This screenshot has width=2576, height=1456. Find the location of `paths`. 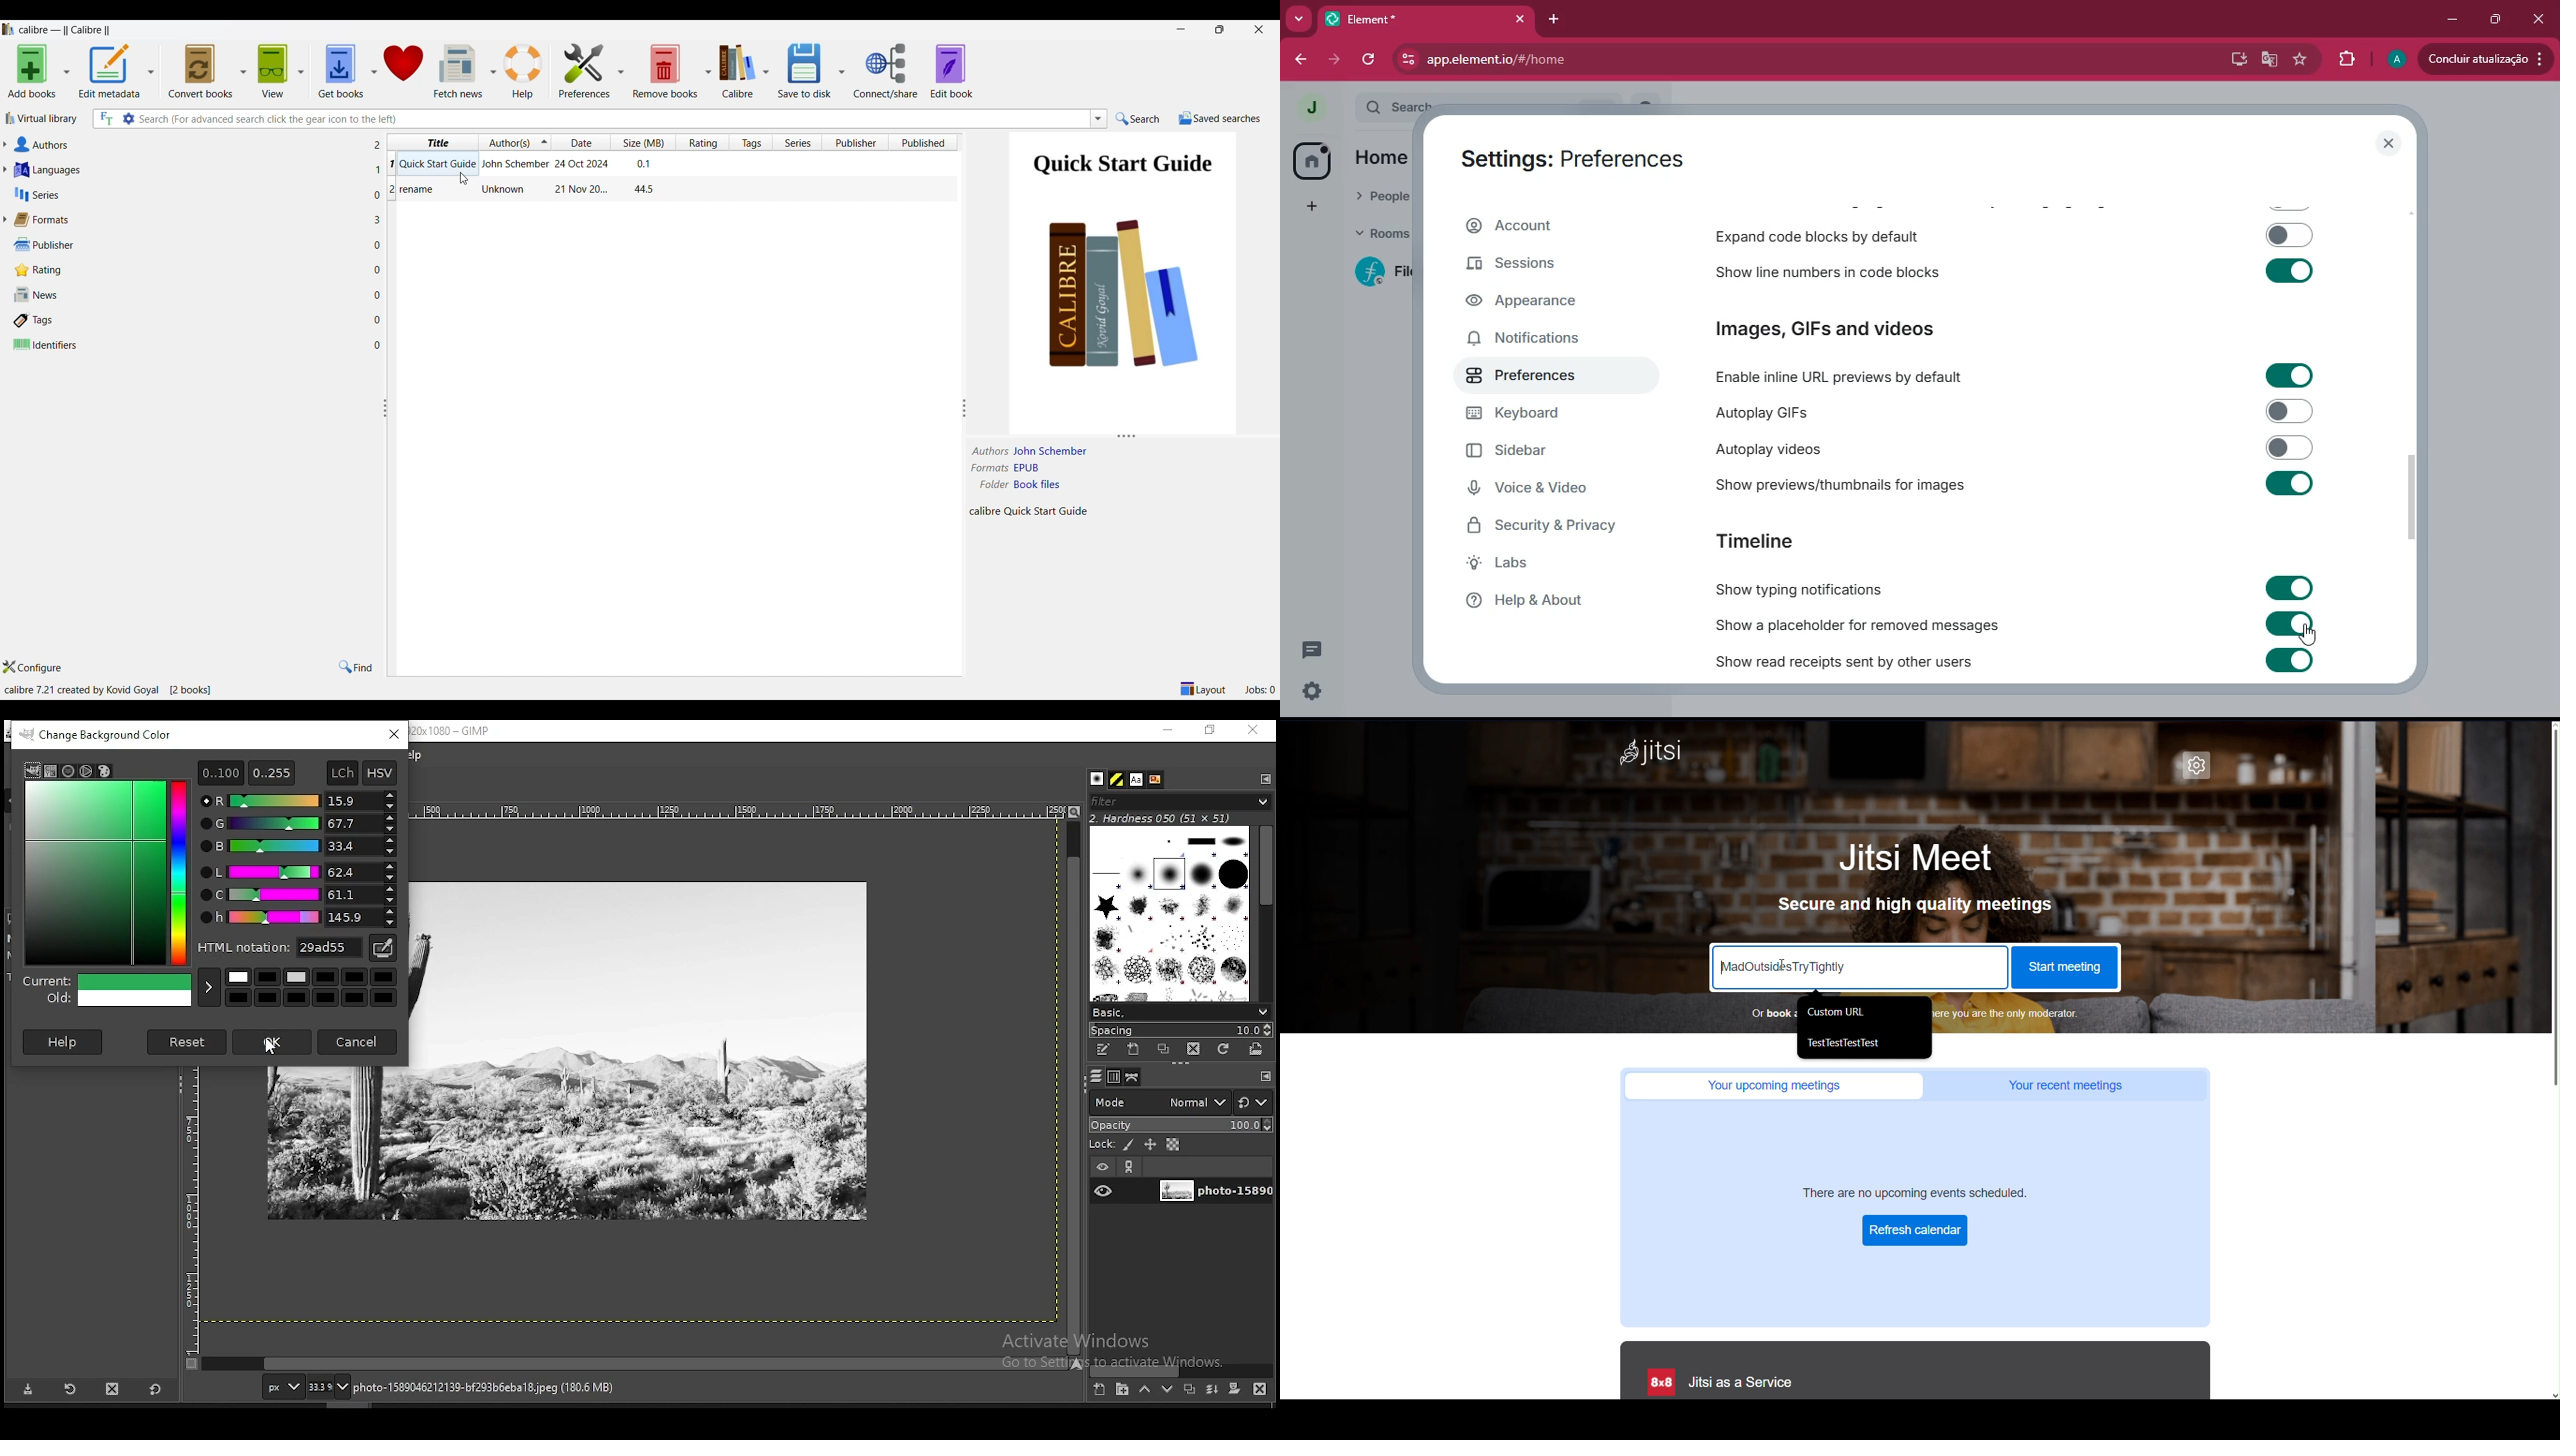

paths is located at coordinates (1134, 1077).